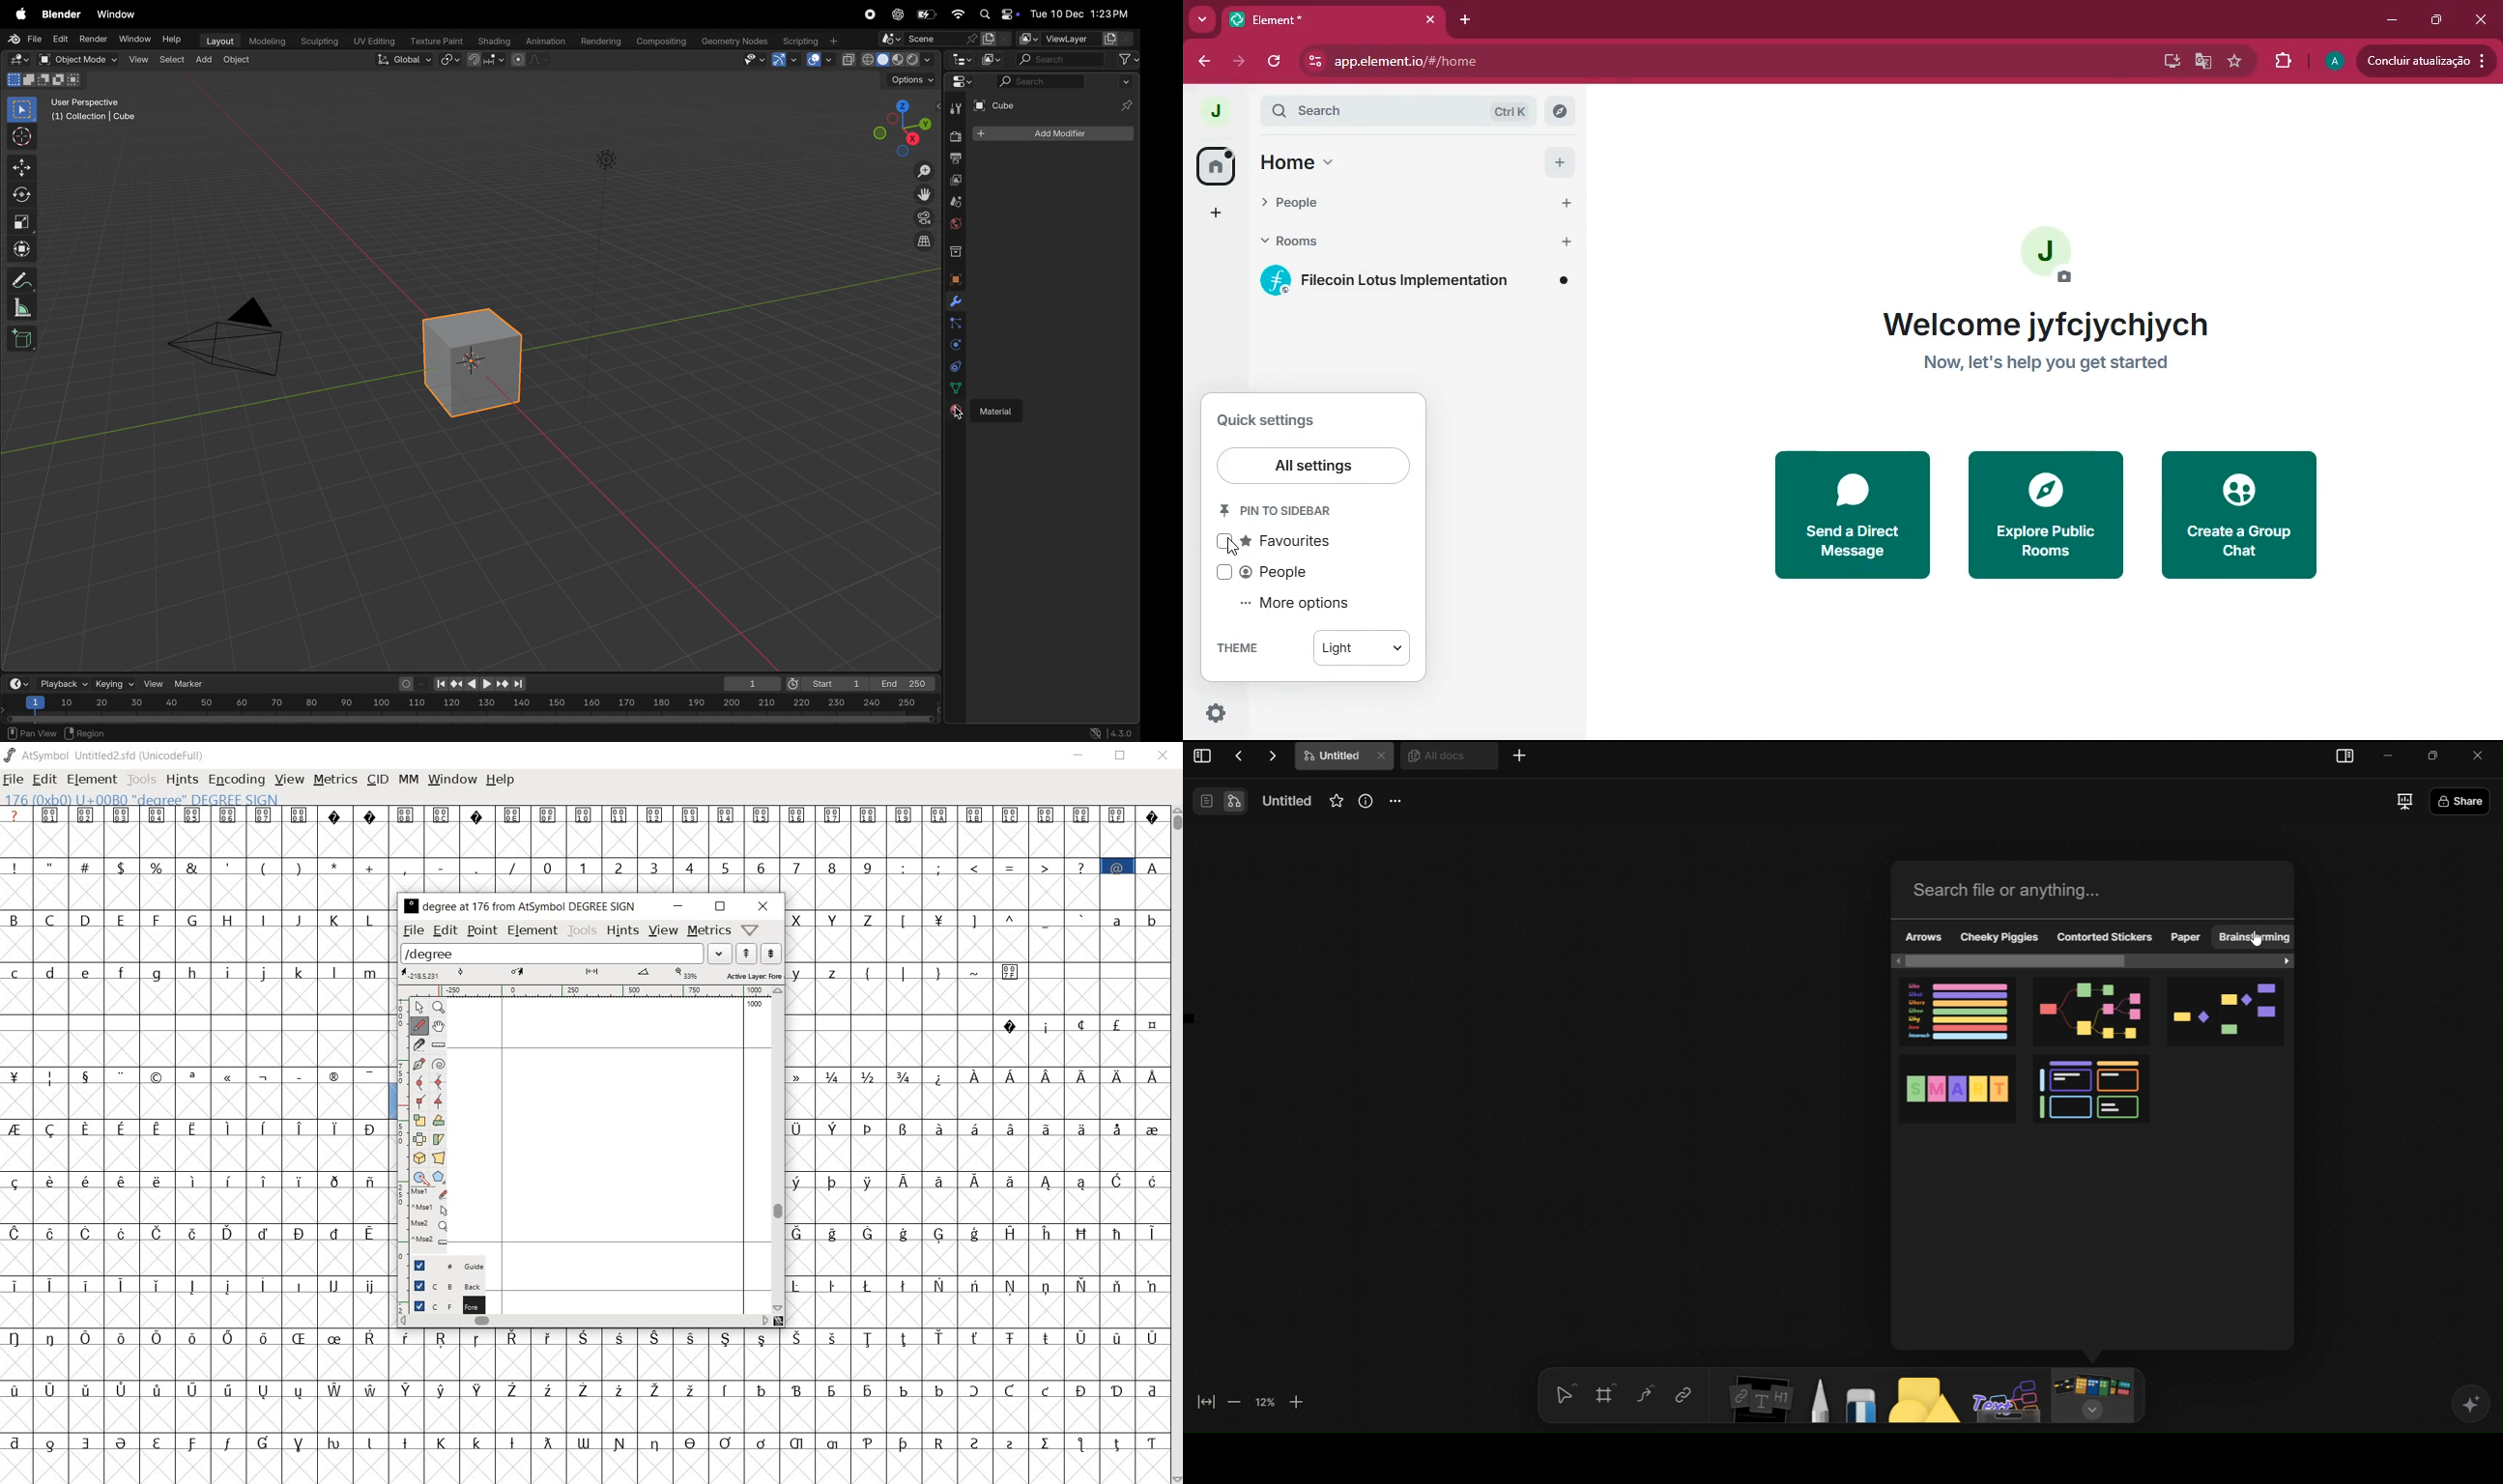 The height and width of the screenshot is (1484, 2520). I want to click on file, so click(414, 931).